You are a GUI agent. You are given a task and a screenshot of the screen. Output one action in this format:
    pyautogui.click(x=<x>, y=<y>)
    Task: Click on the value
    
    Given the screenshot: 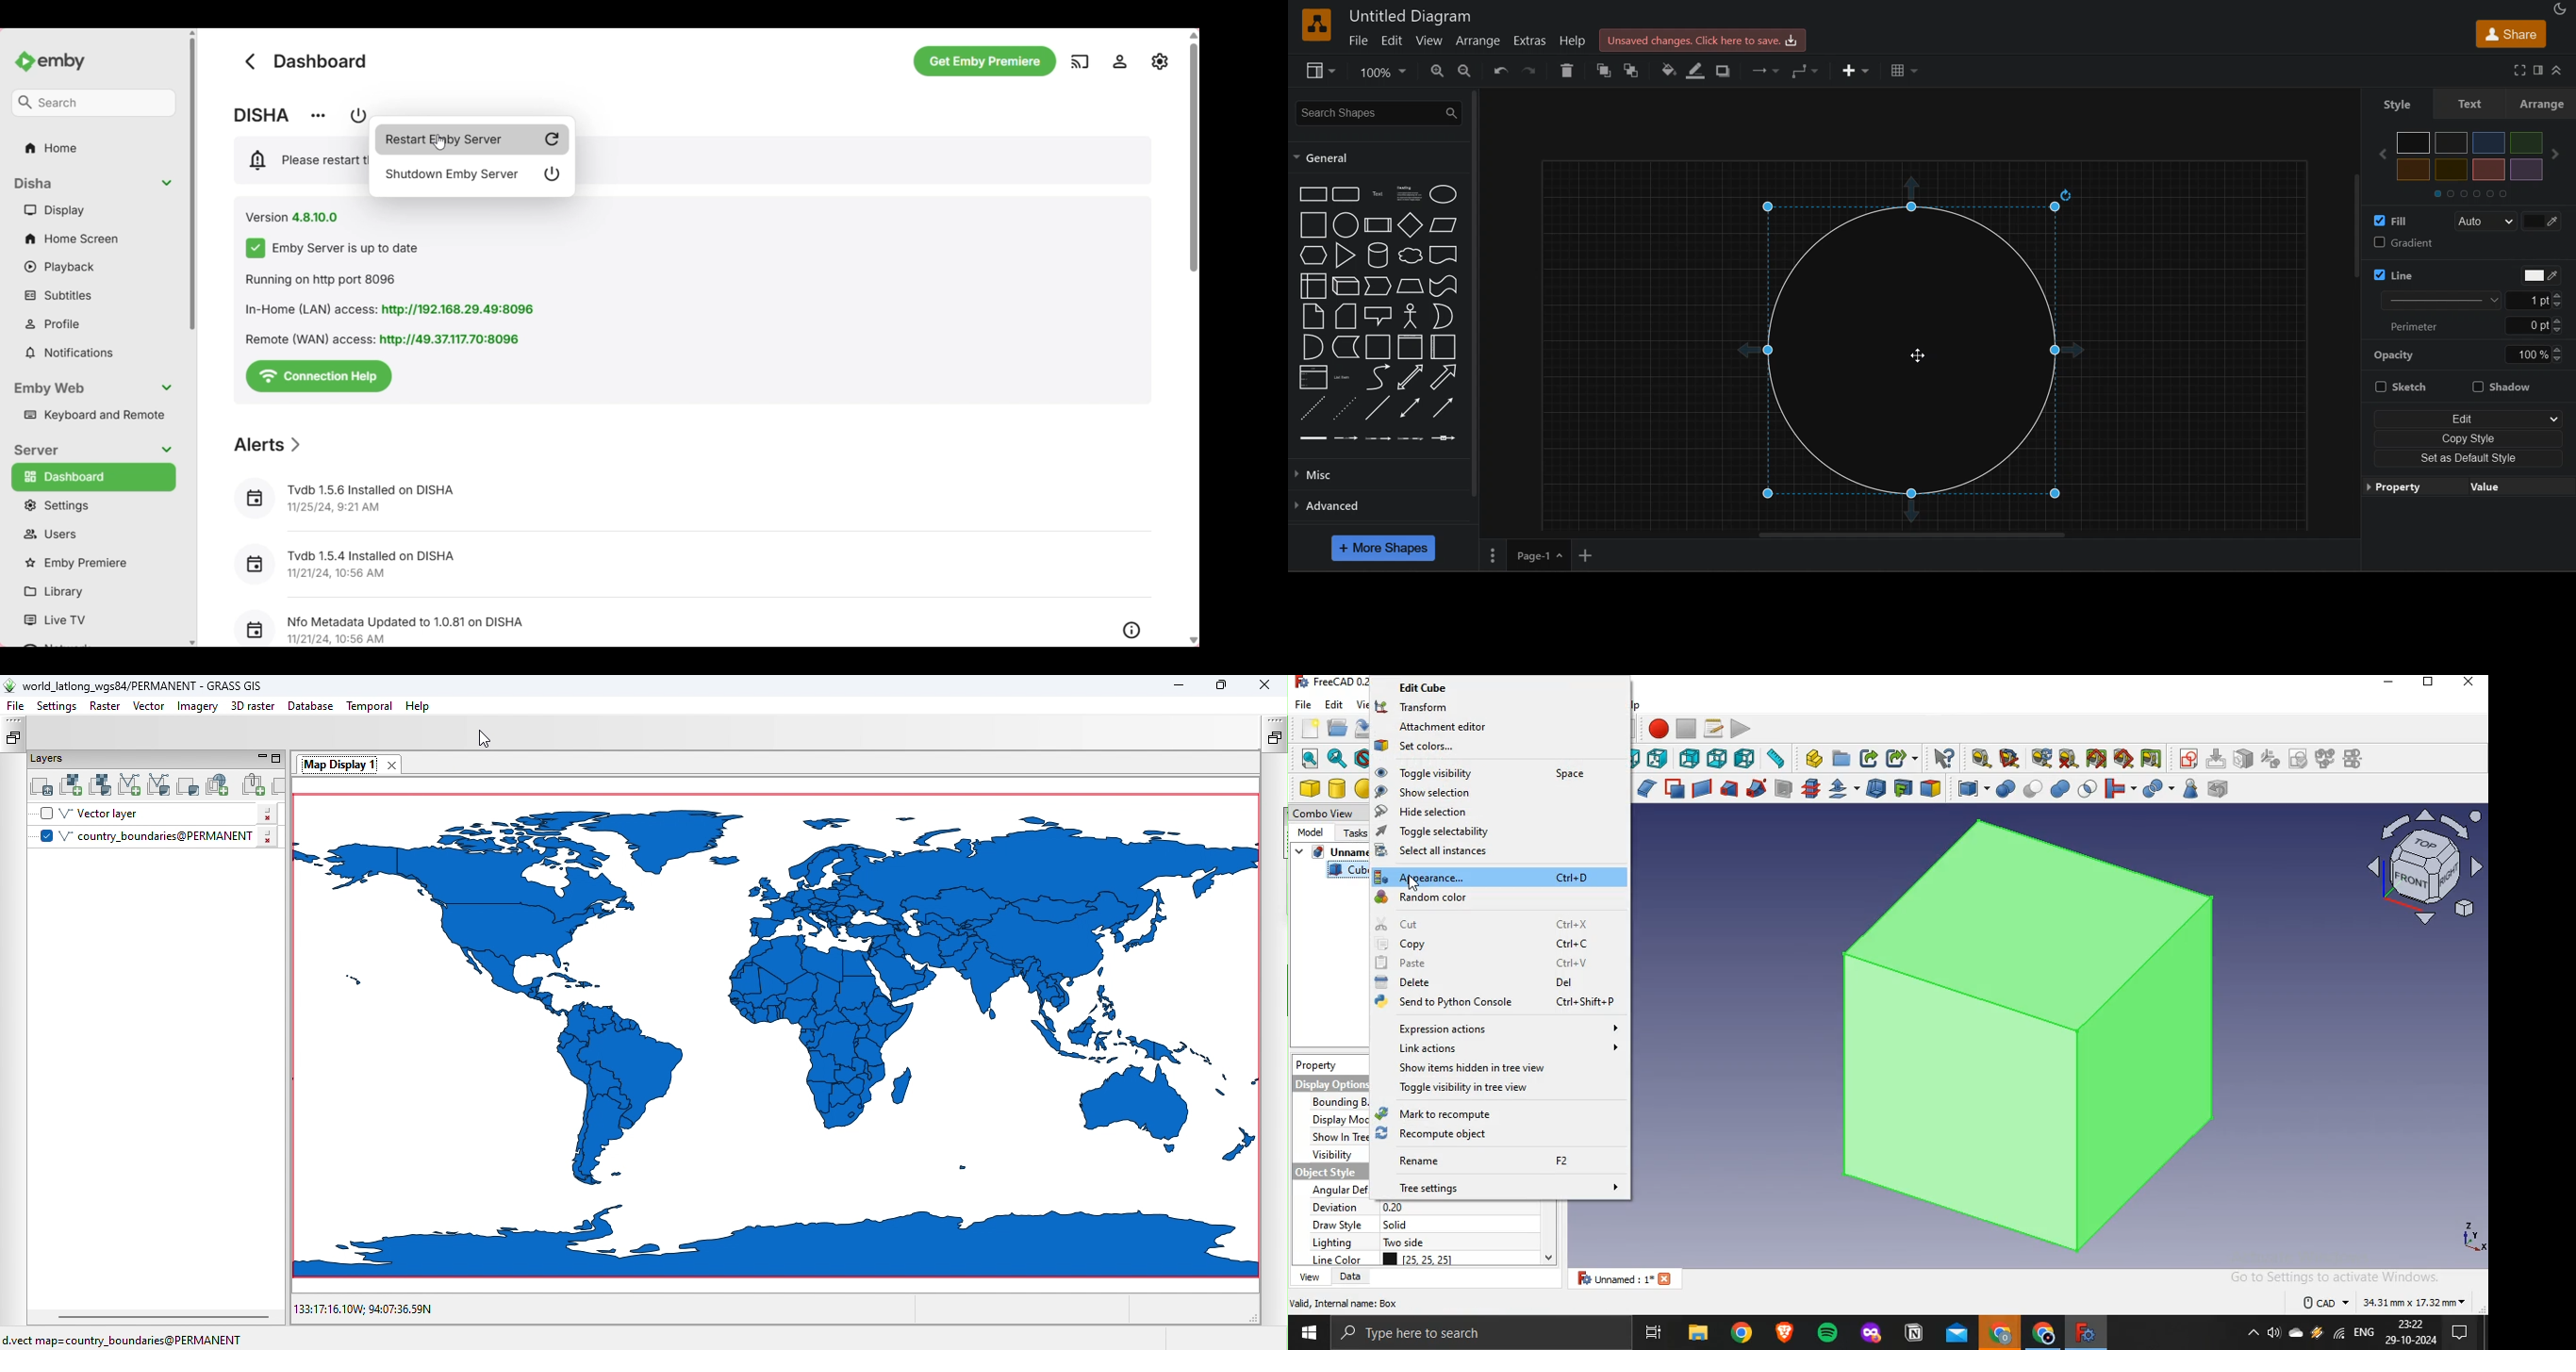 What is the action you would take?
    pyautogui.click(x=2486, y=490)
    